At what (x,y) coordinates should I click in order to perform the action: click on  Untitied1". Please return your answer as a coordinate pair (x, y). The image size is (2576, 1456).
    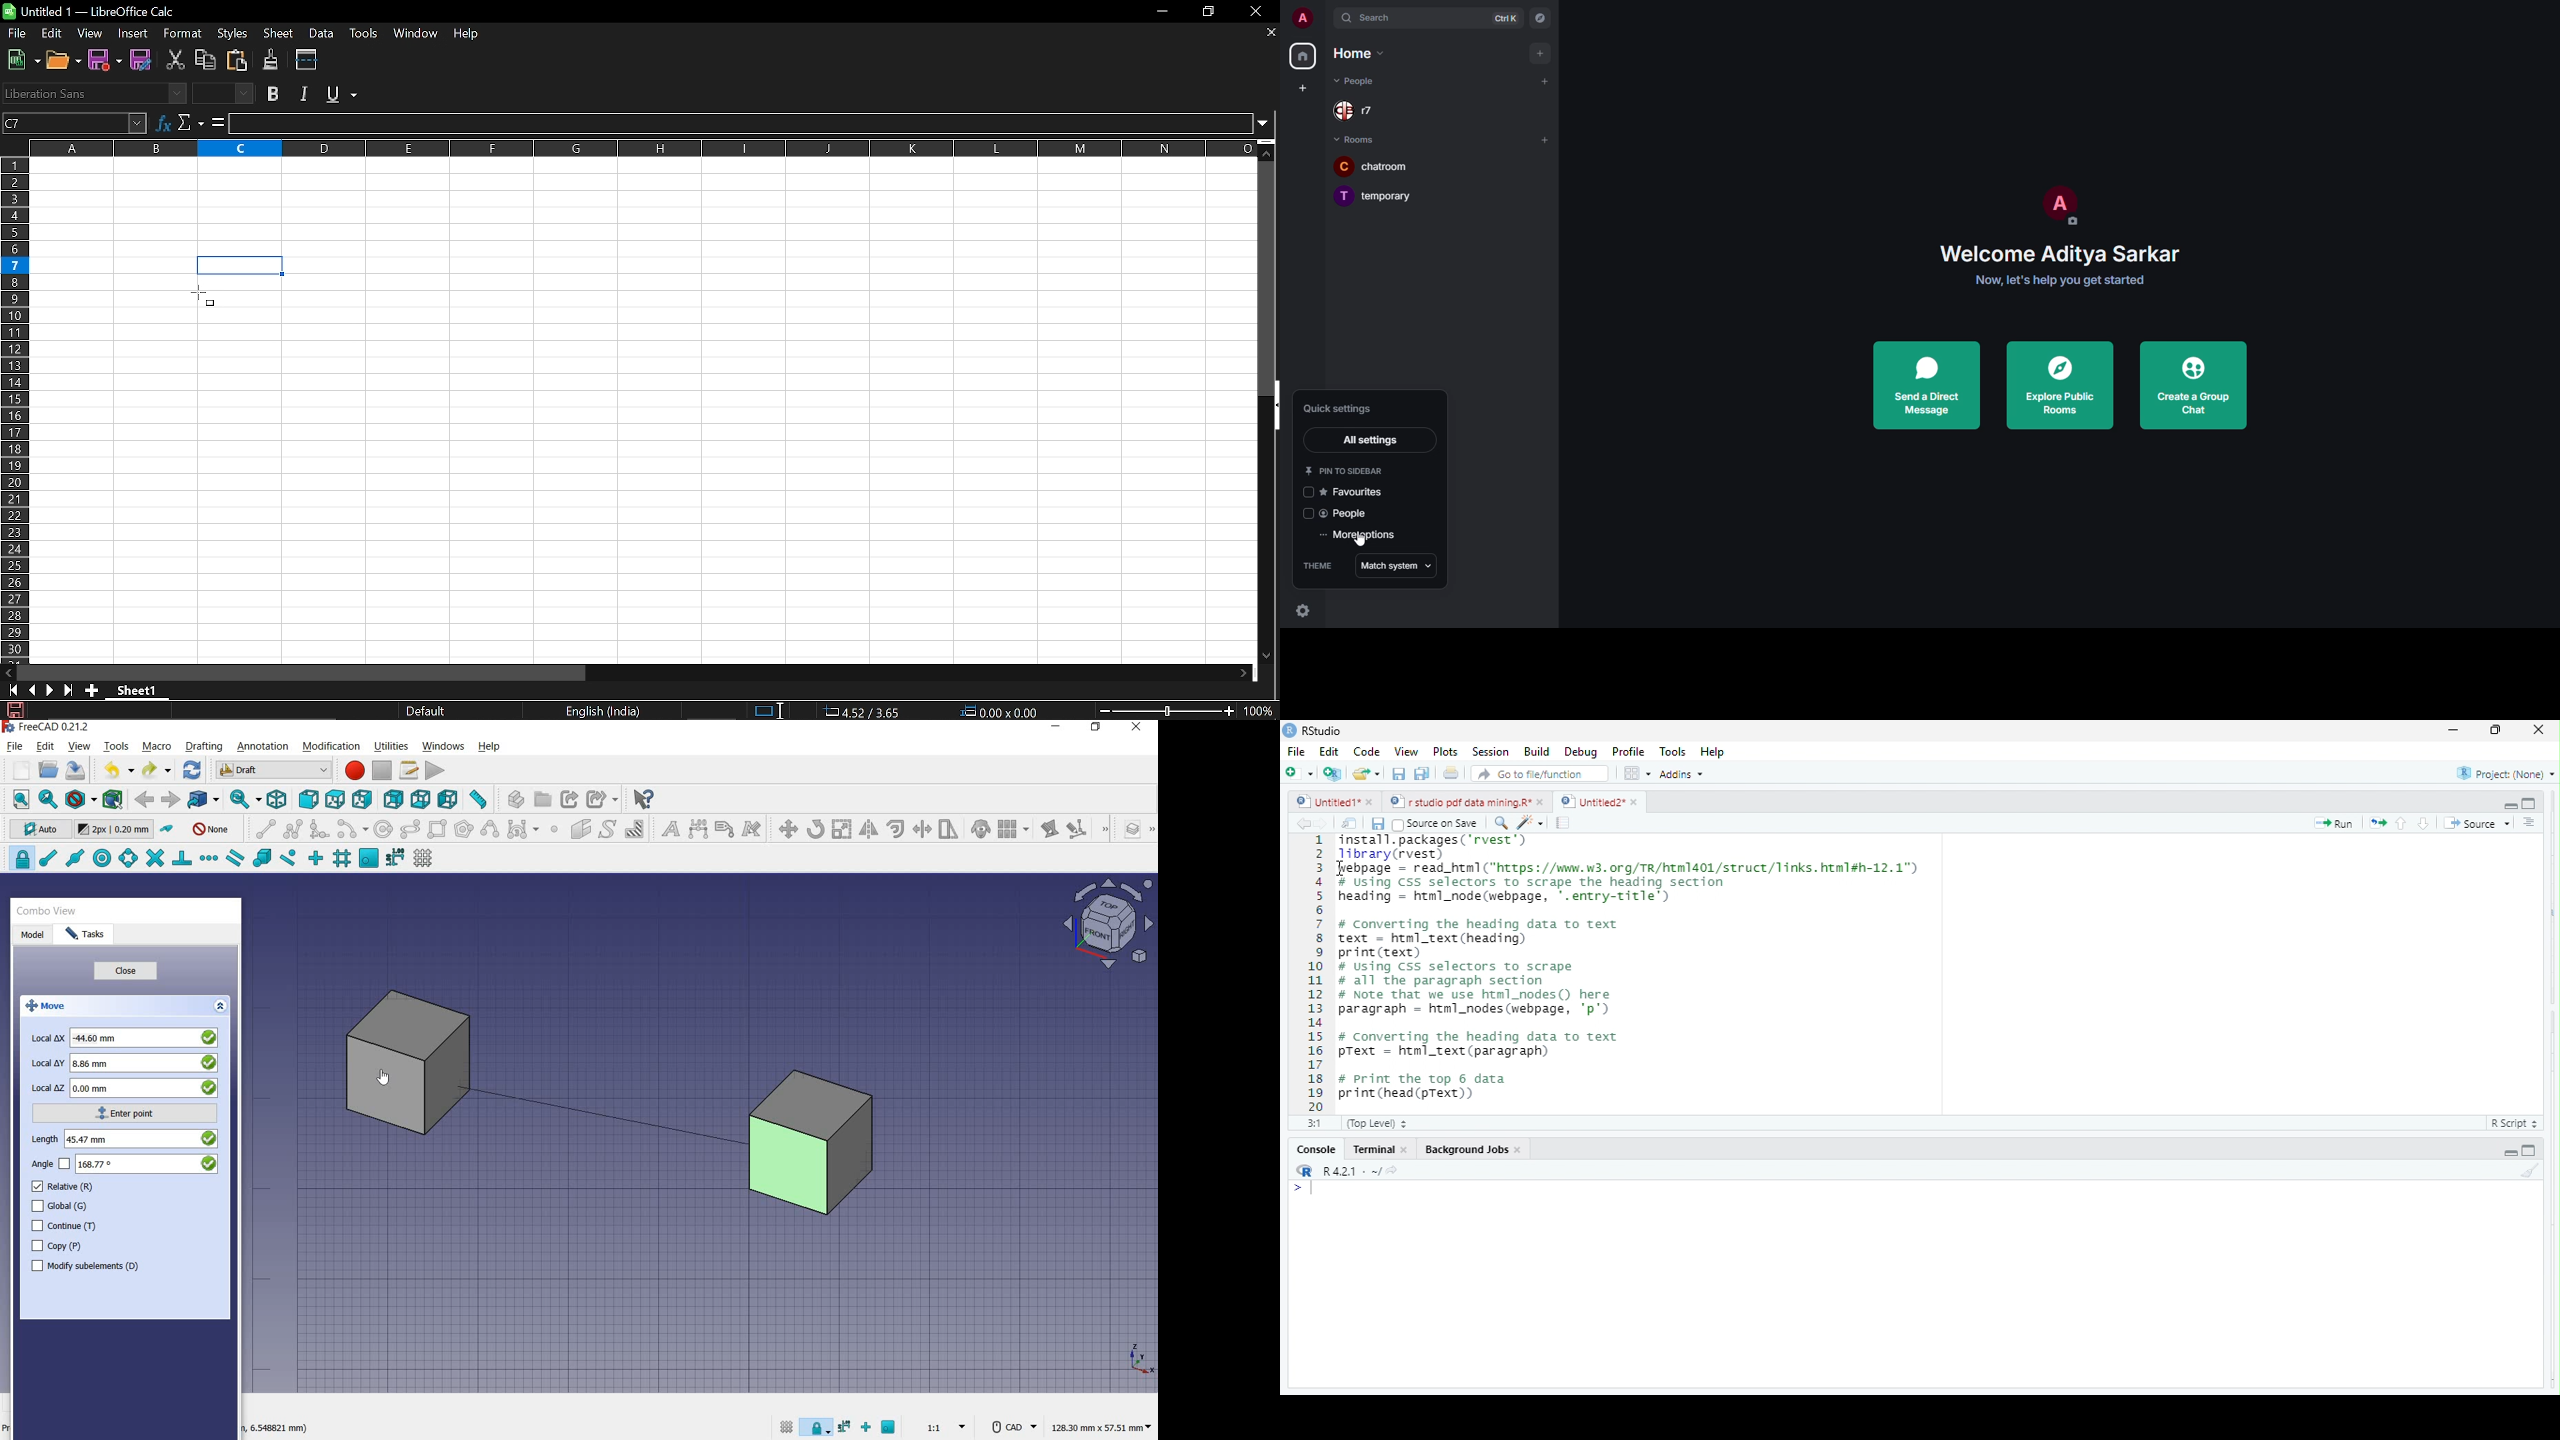
    Looking at the image, I should click on (1324, 802).